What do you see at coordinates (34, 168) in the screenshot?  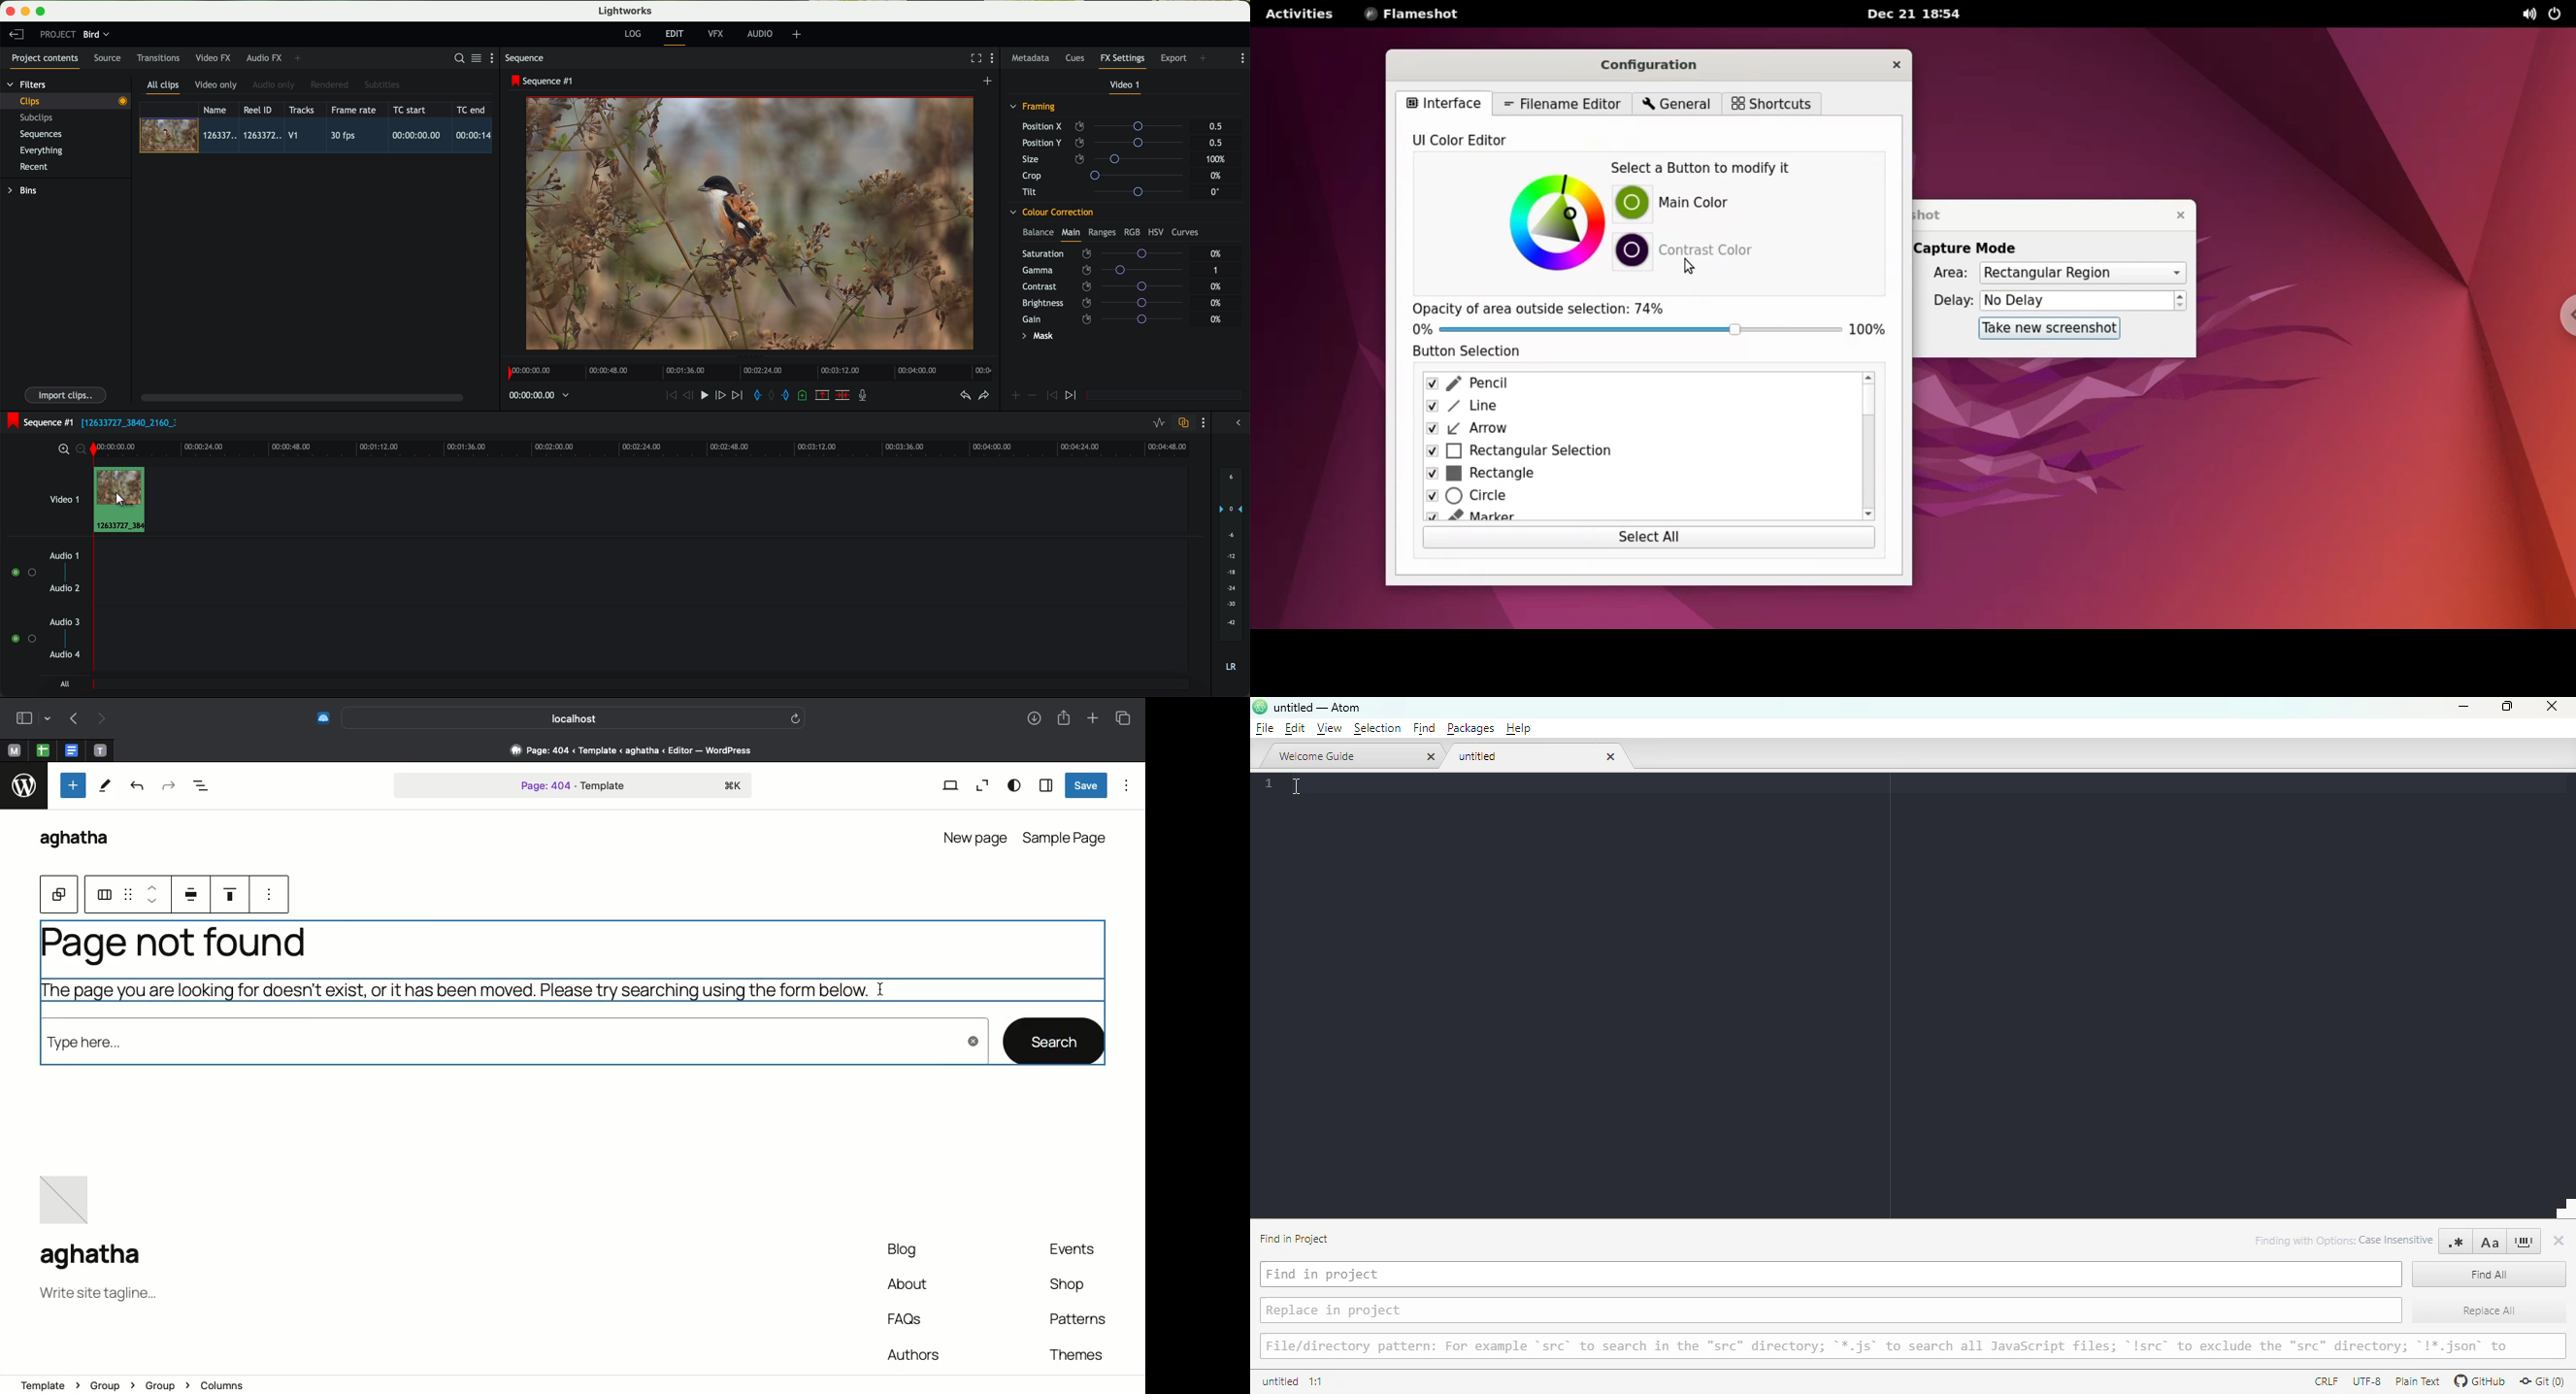 I see `recent` at bounding box center [34, 168].